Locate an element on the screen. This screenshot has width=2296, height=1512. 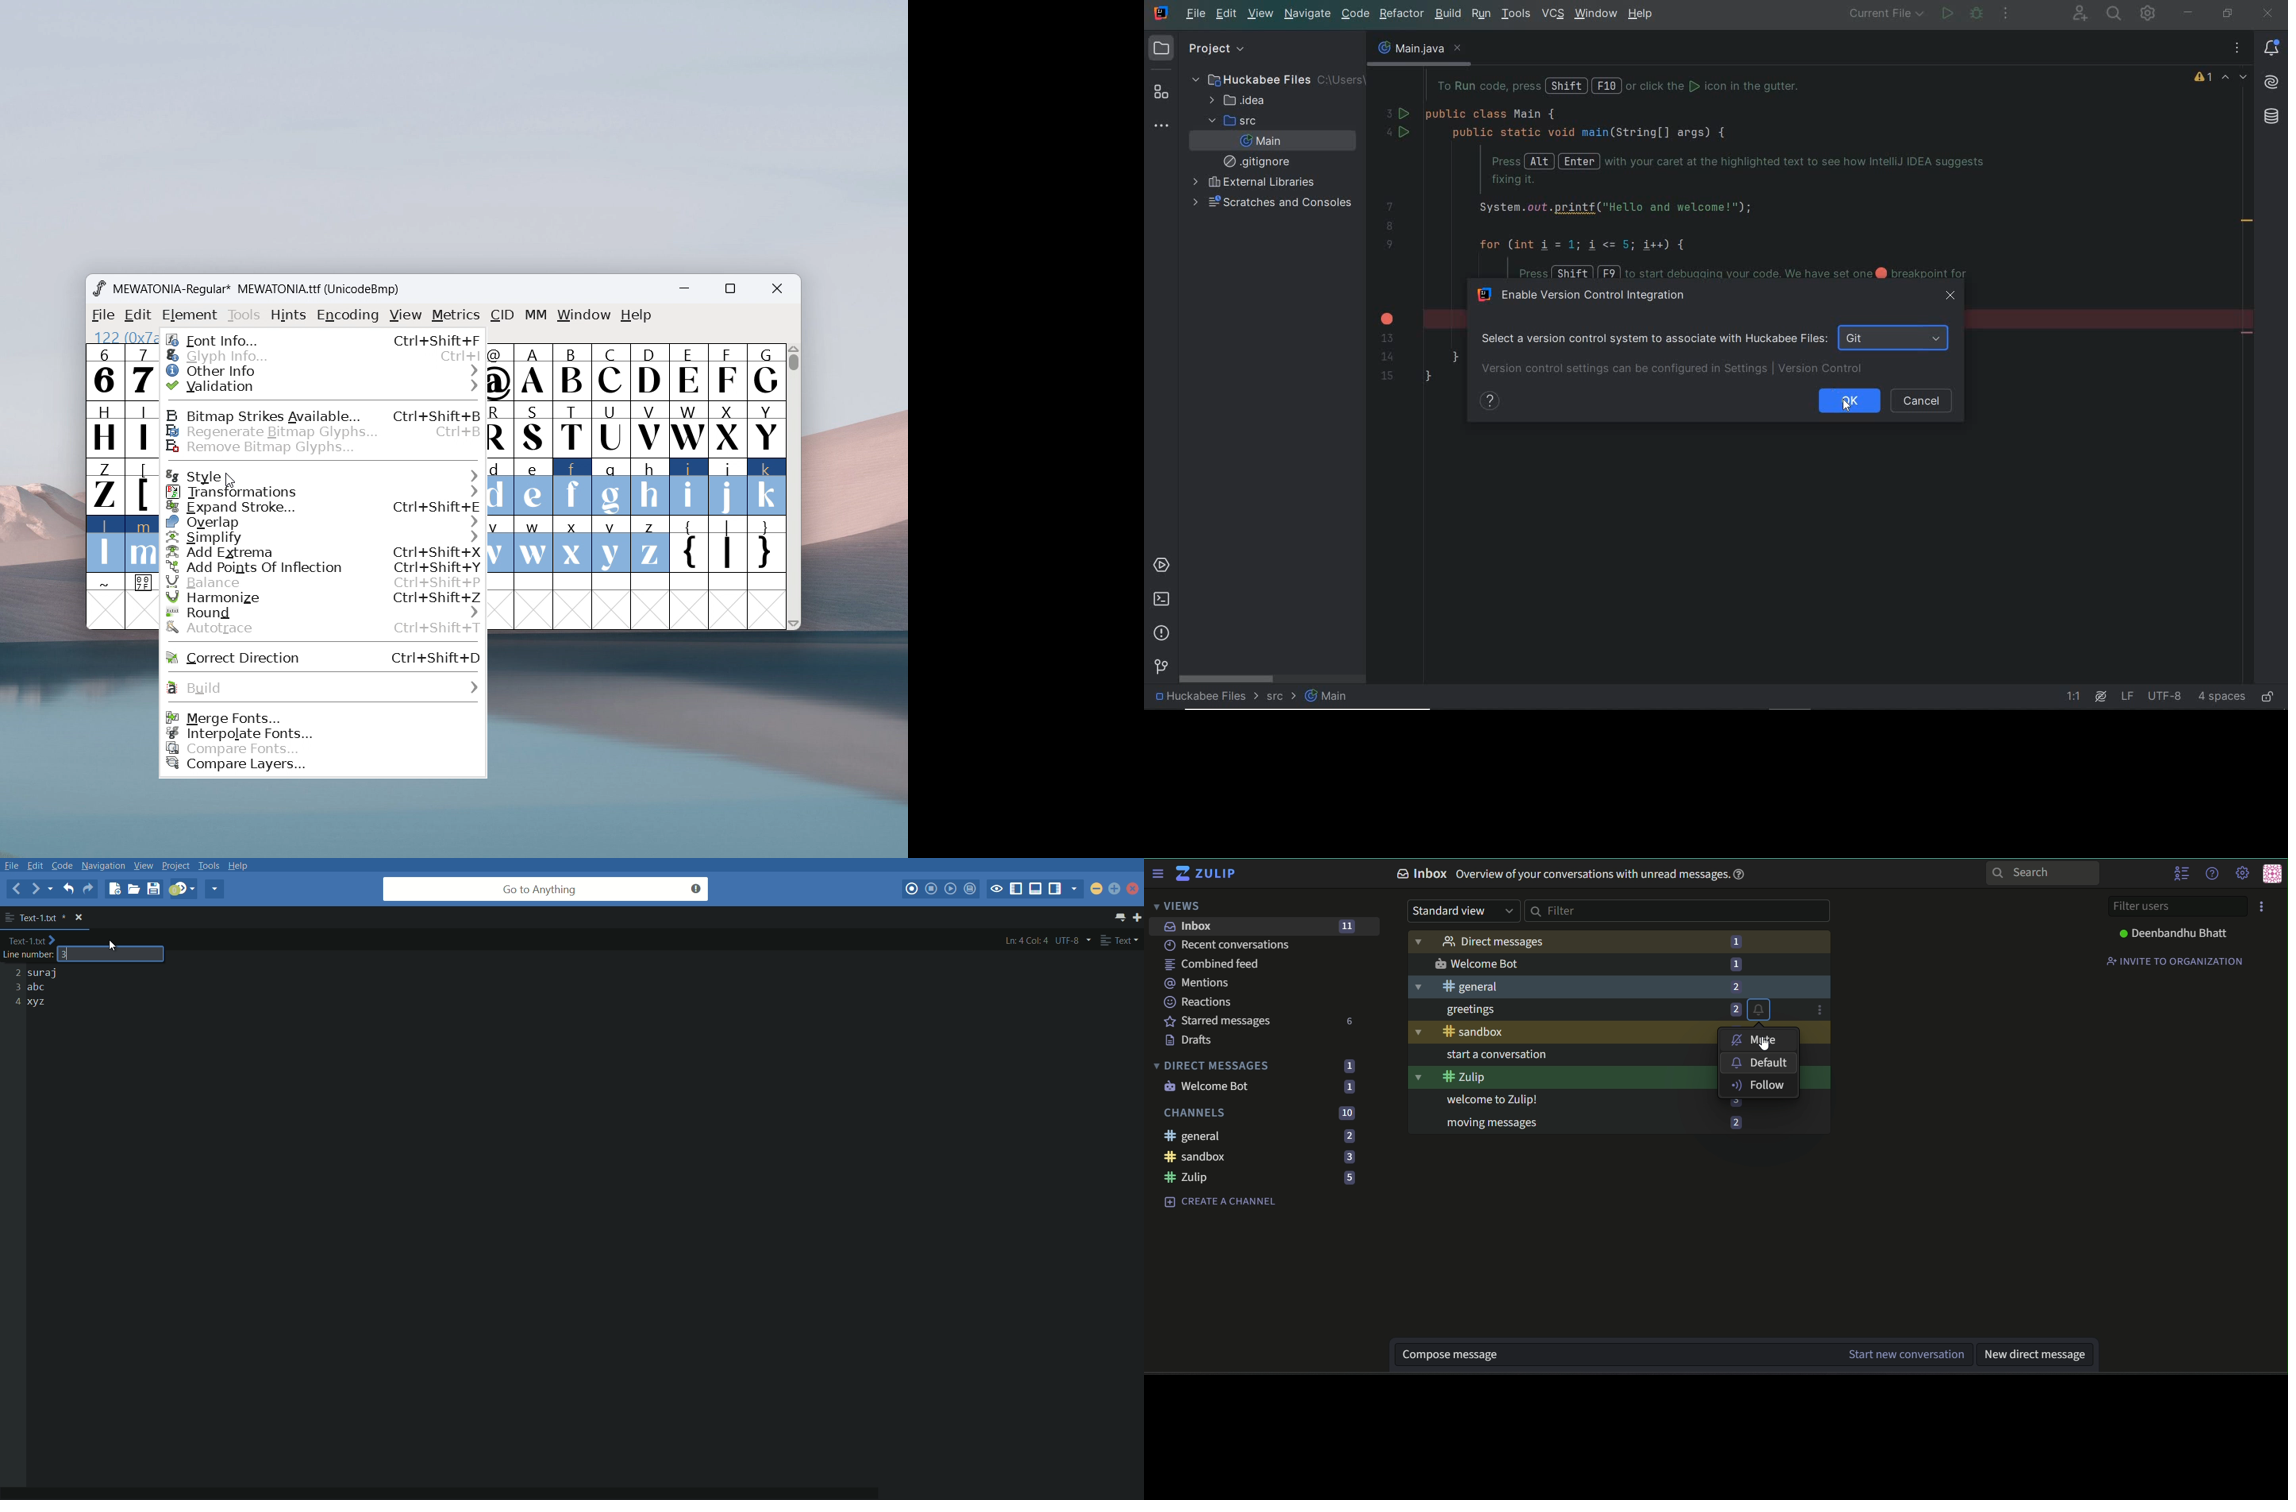
Numbers is located at coordinates (1347, 1156).